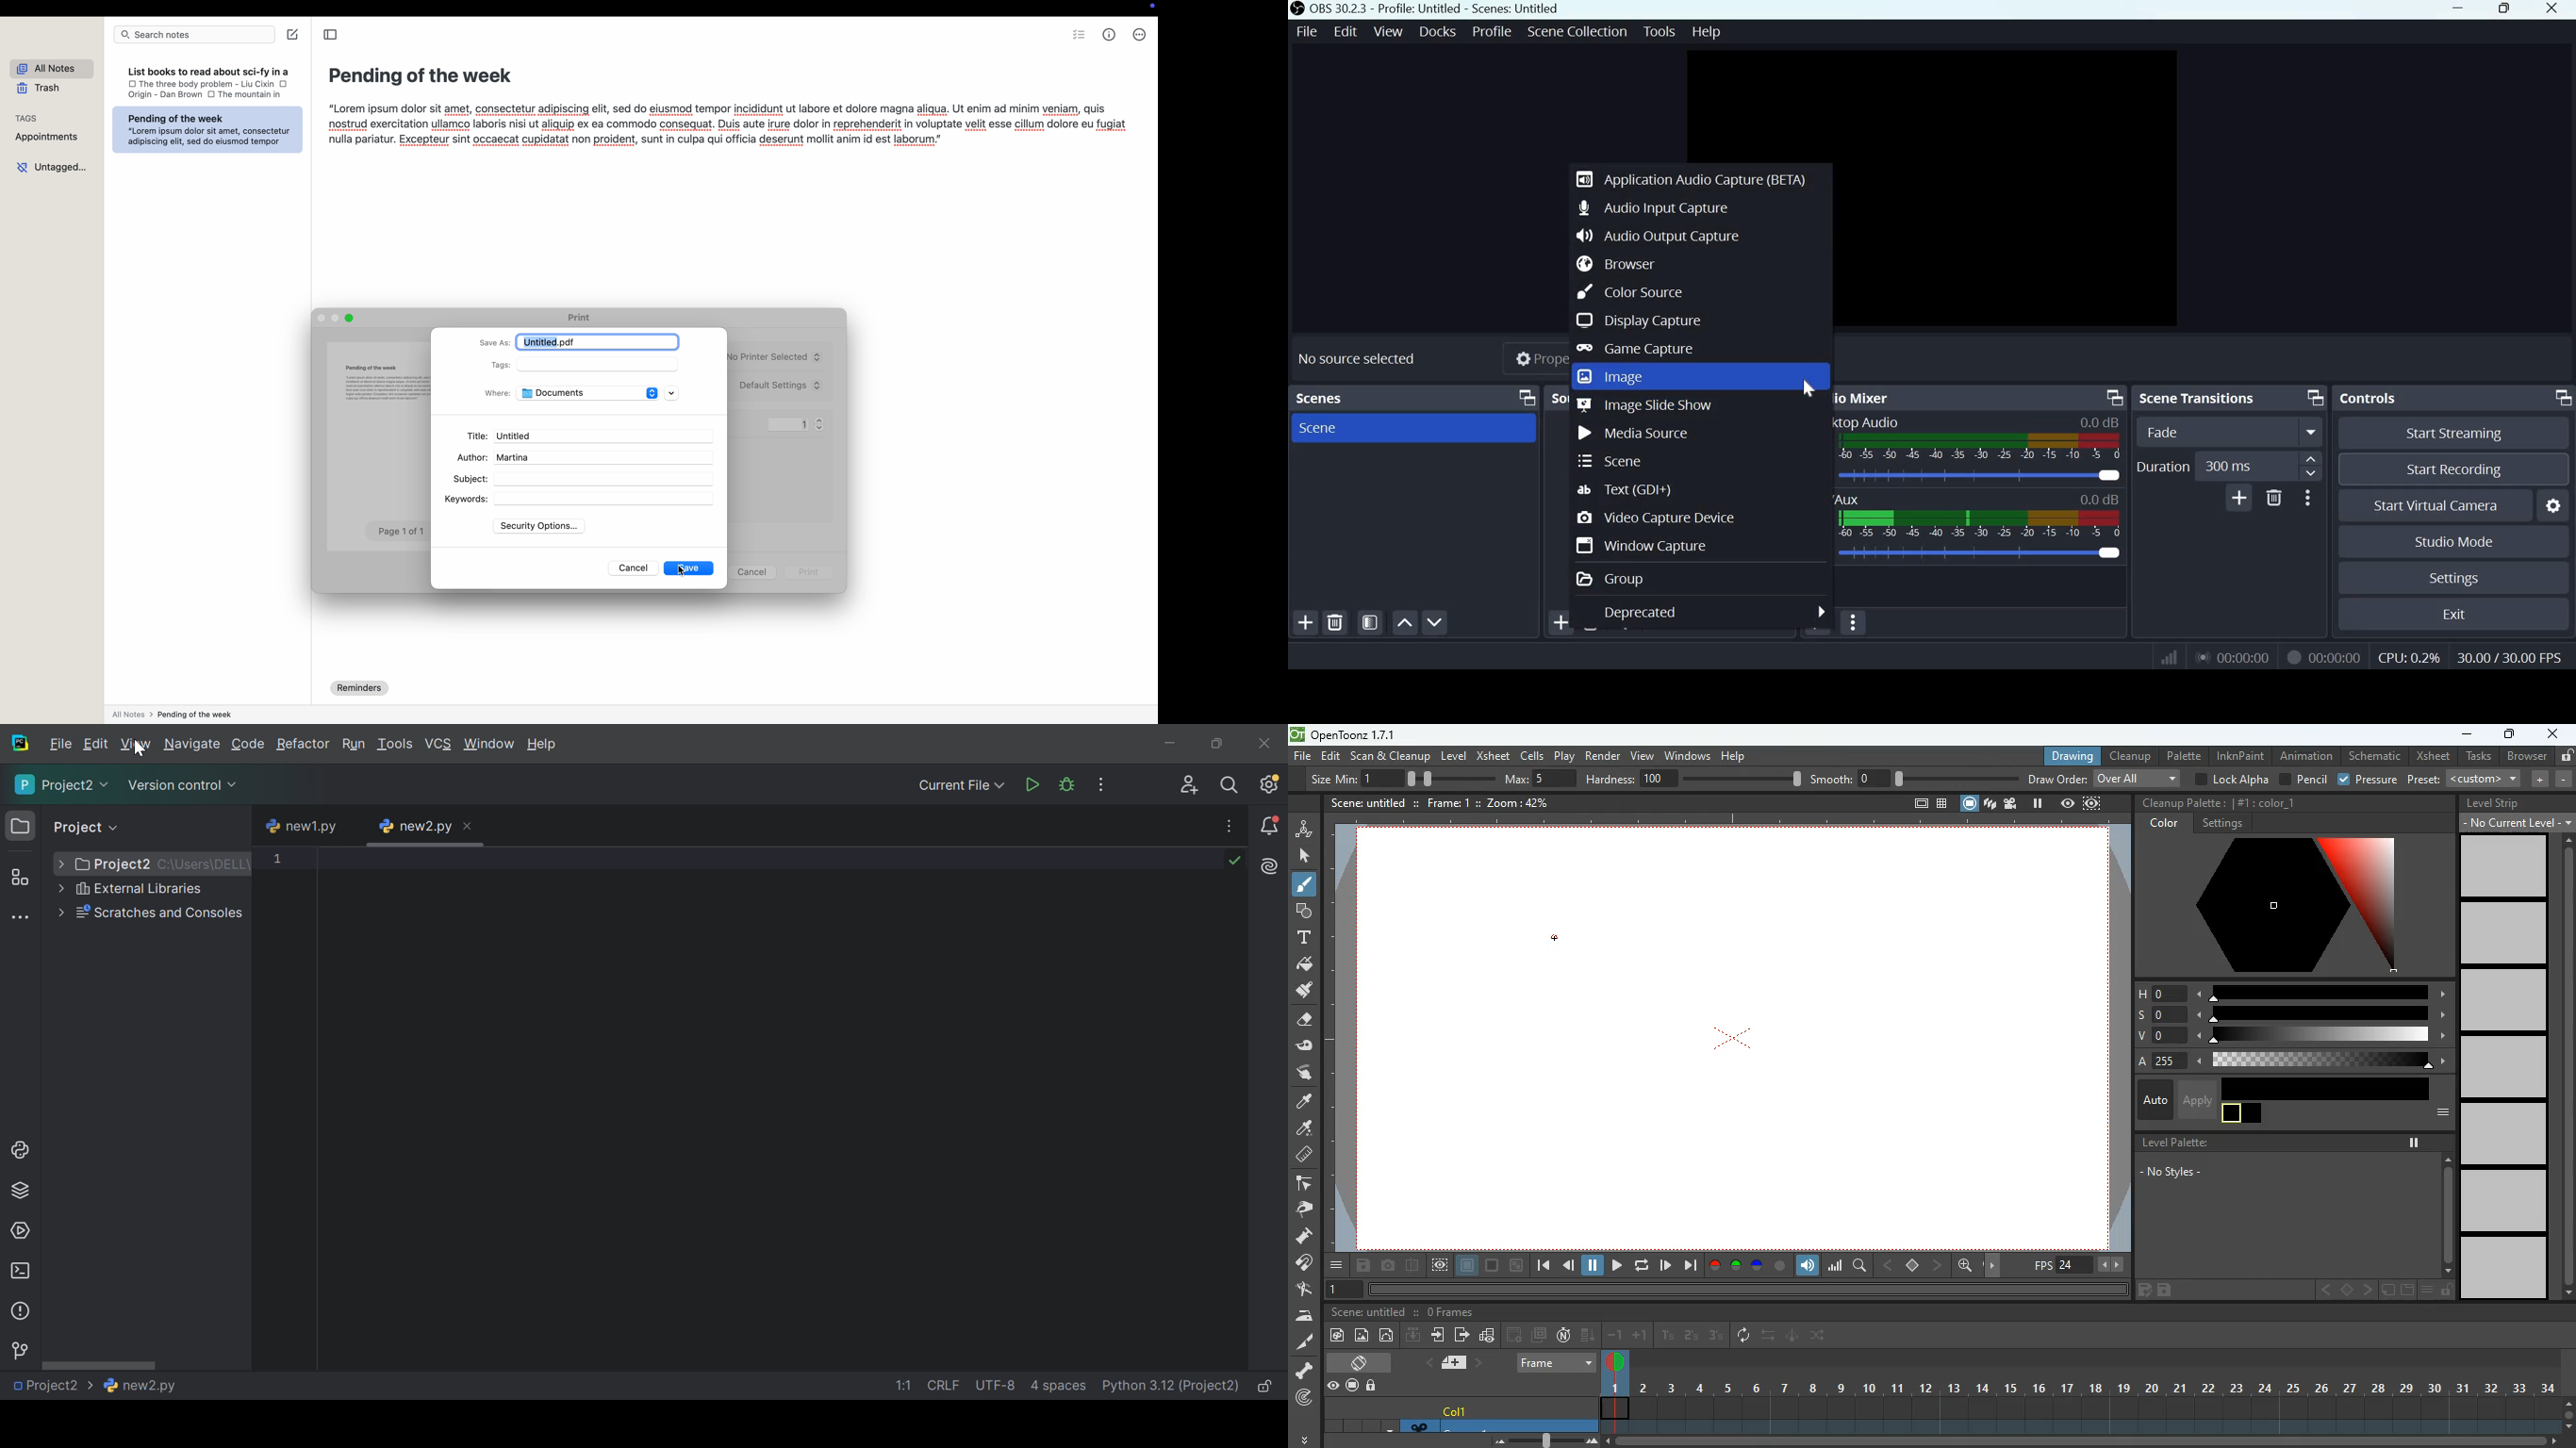 This screenshot has width=2576, height=1456. Describe the element at coordinates (1307, 31) in the screenshot. I see `file` at that location.